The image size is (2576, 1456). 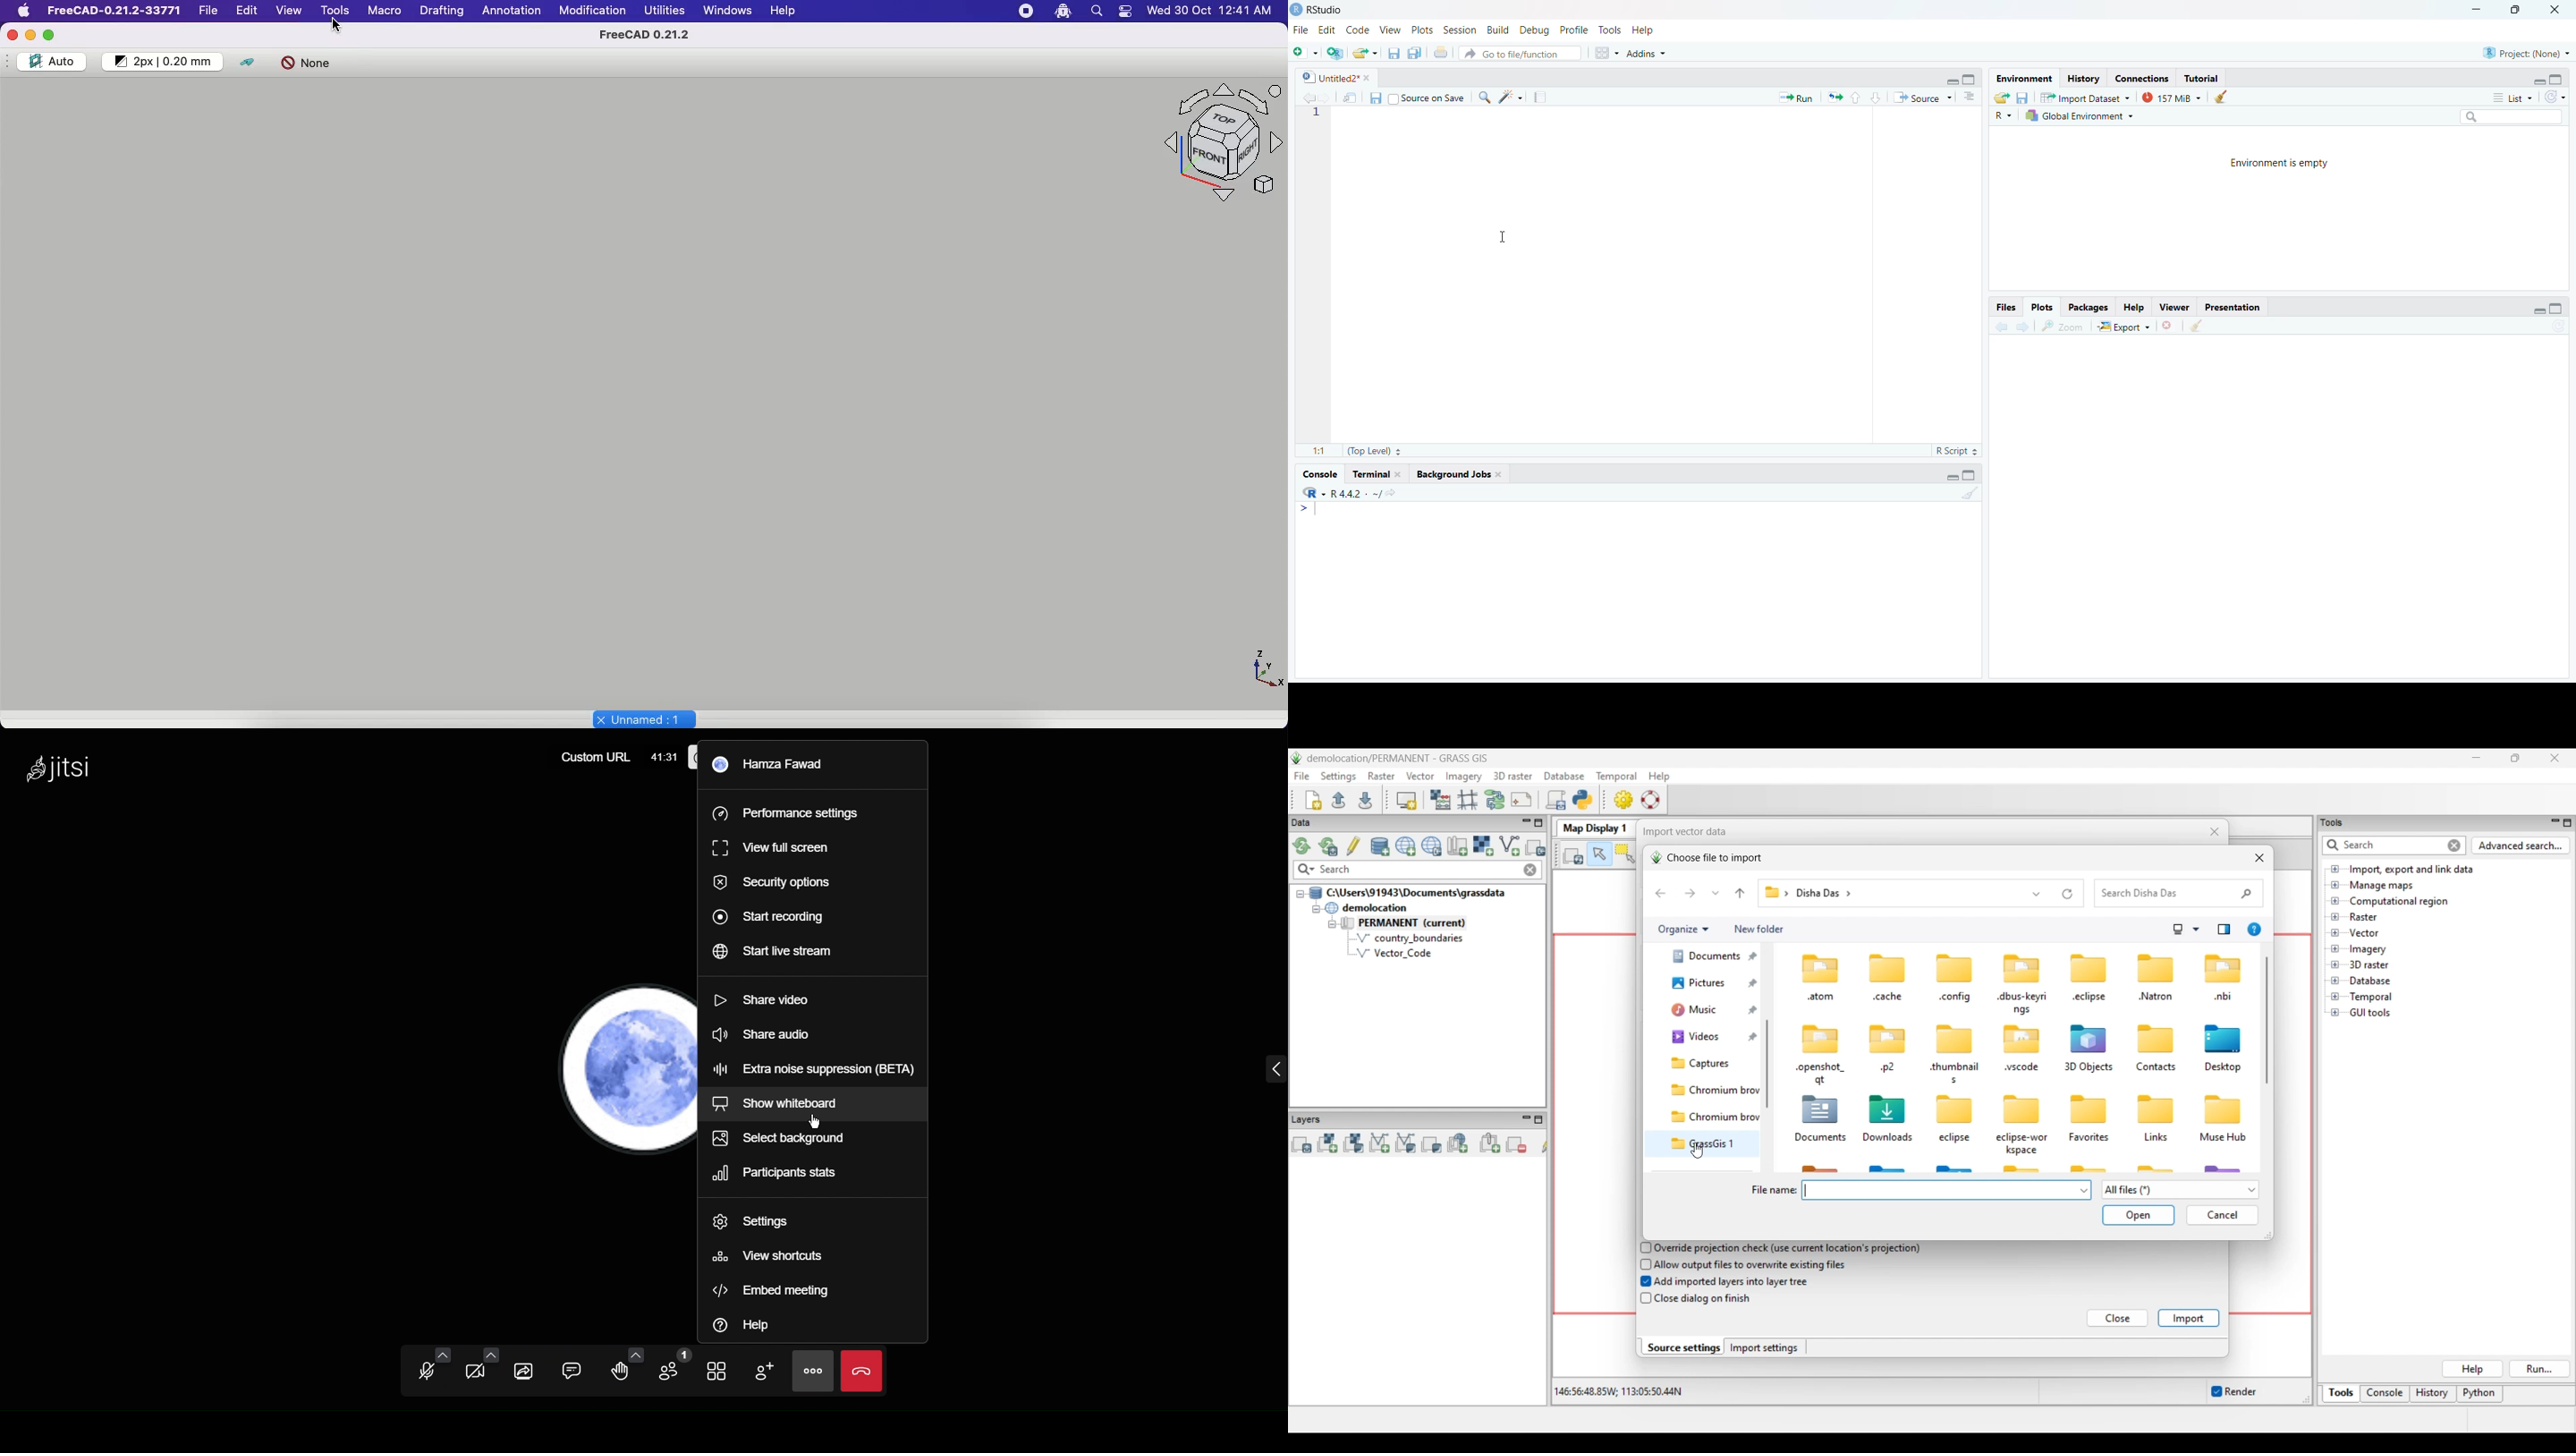 What do you see at coordinates (1374, 493) in the screenshot?
I see `. ~/` at bounding box center [1374, 493].